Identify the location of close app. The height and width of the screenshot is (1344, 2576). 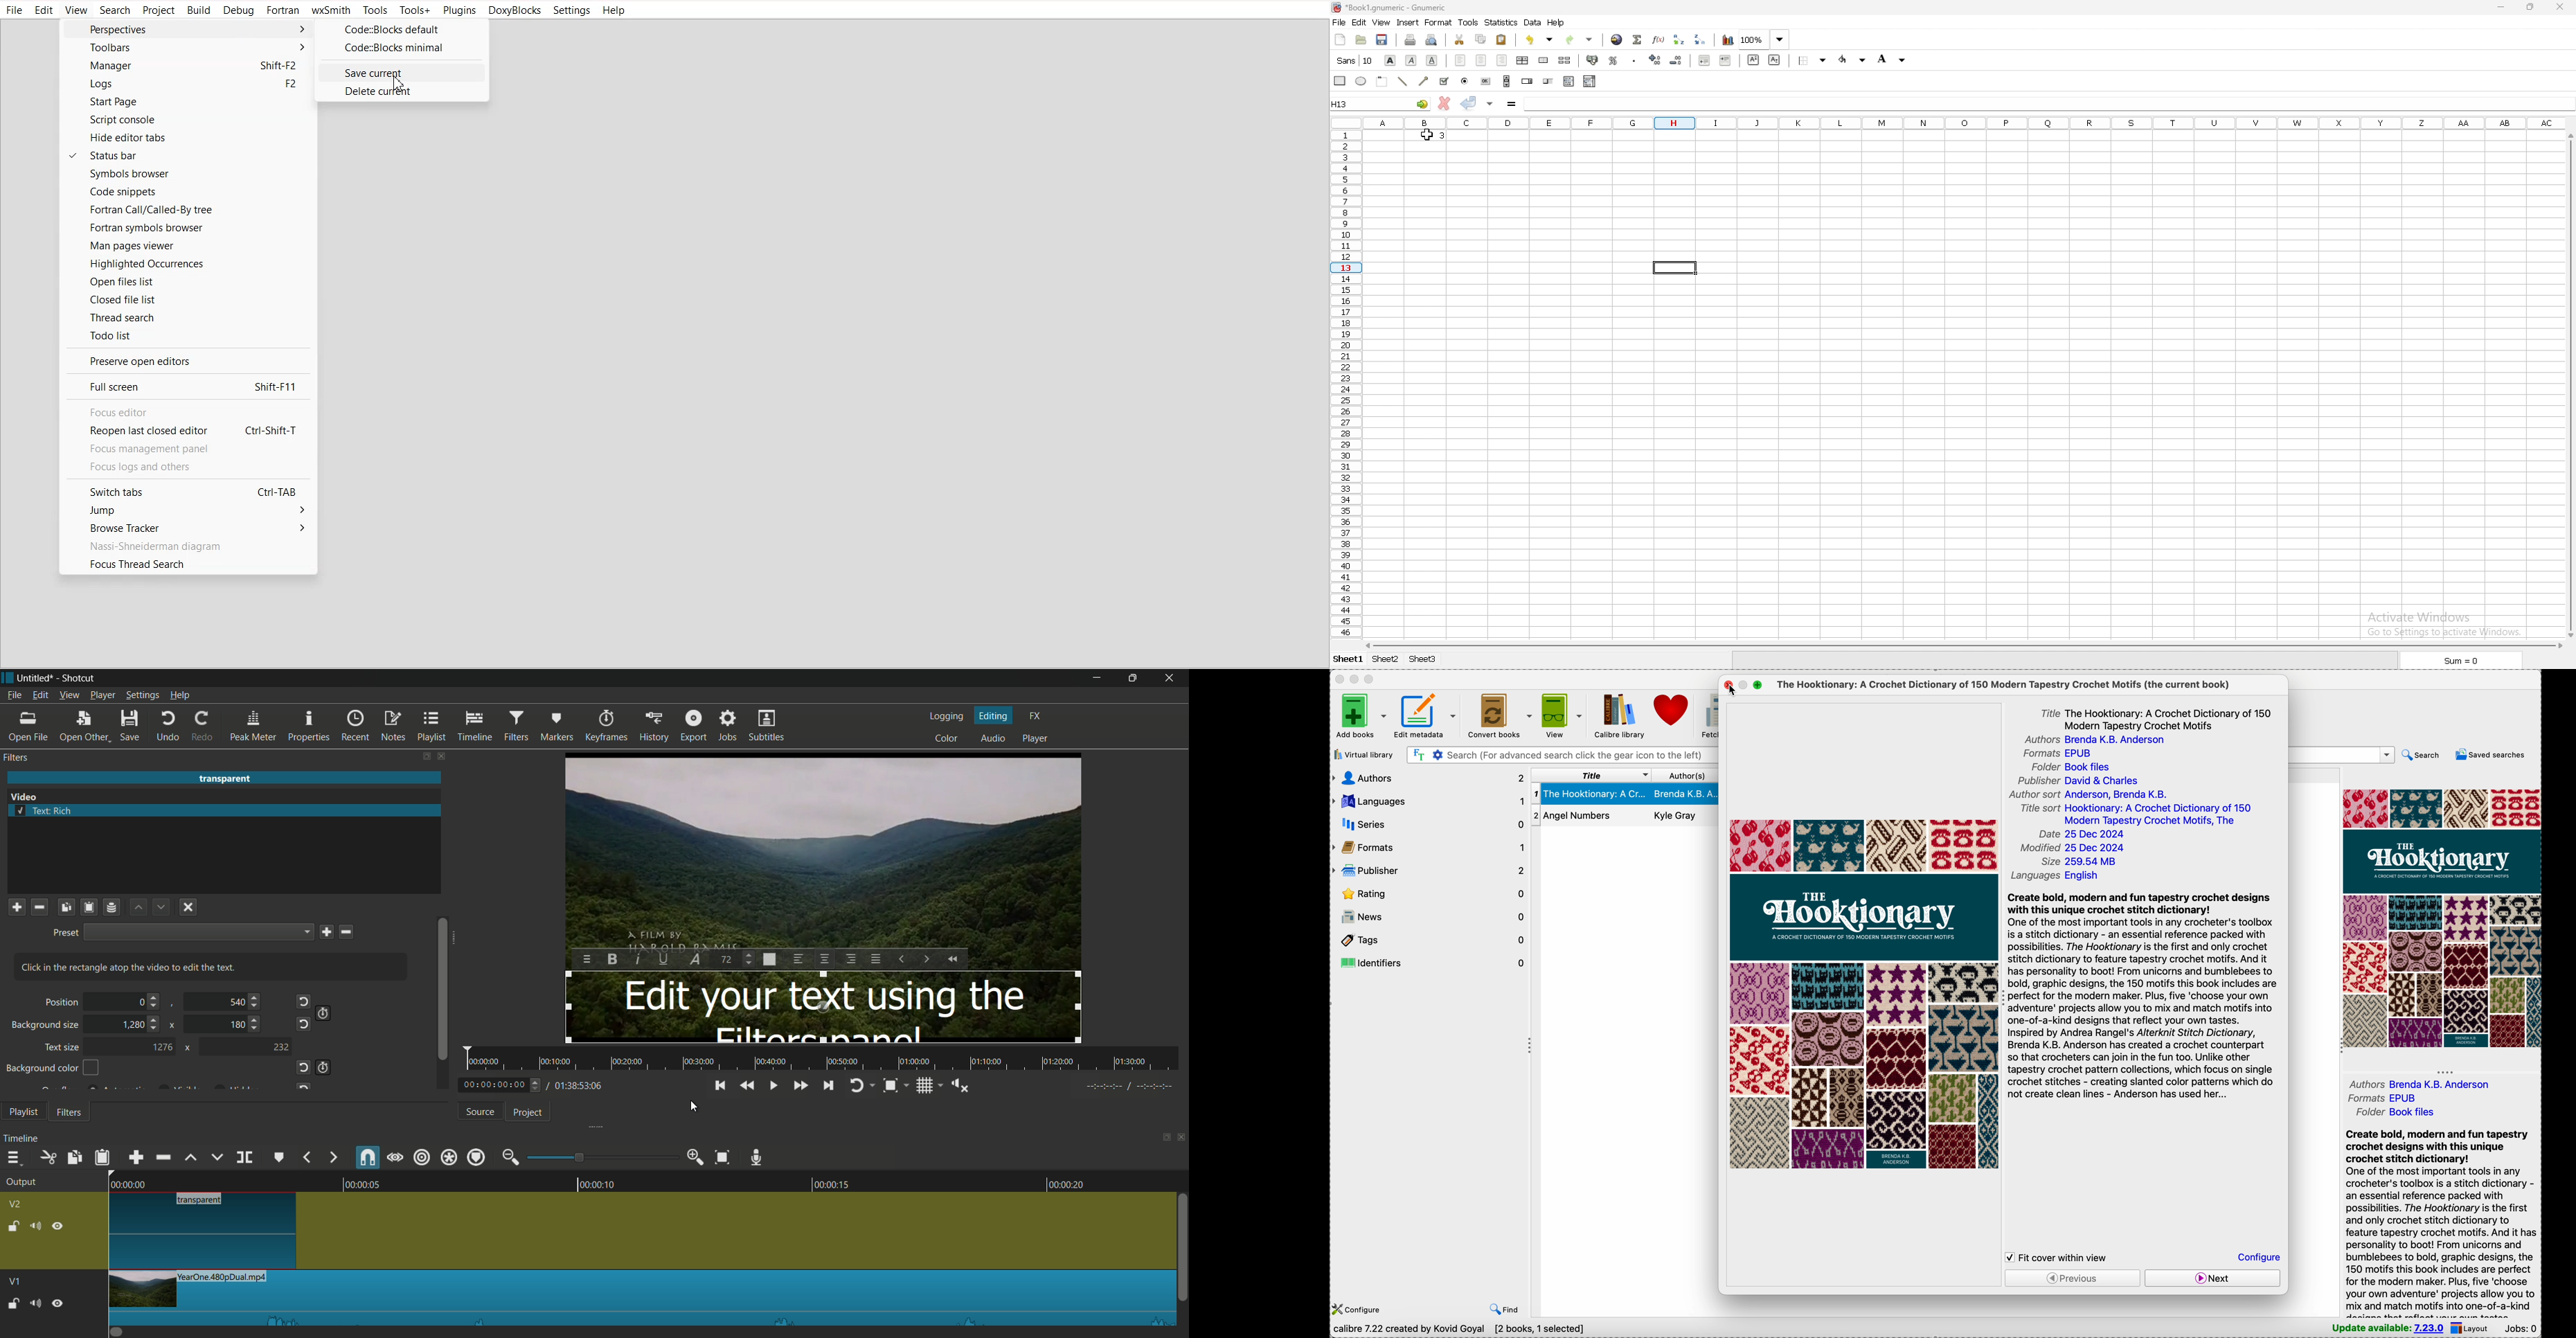
(1171, 678).